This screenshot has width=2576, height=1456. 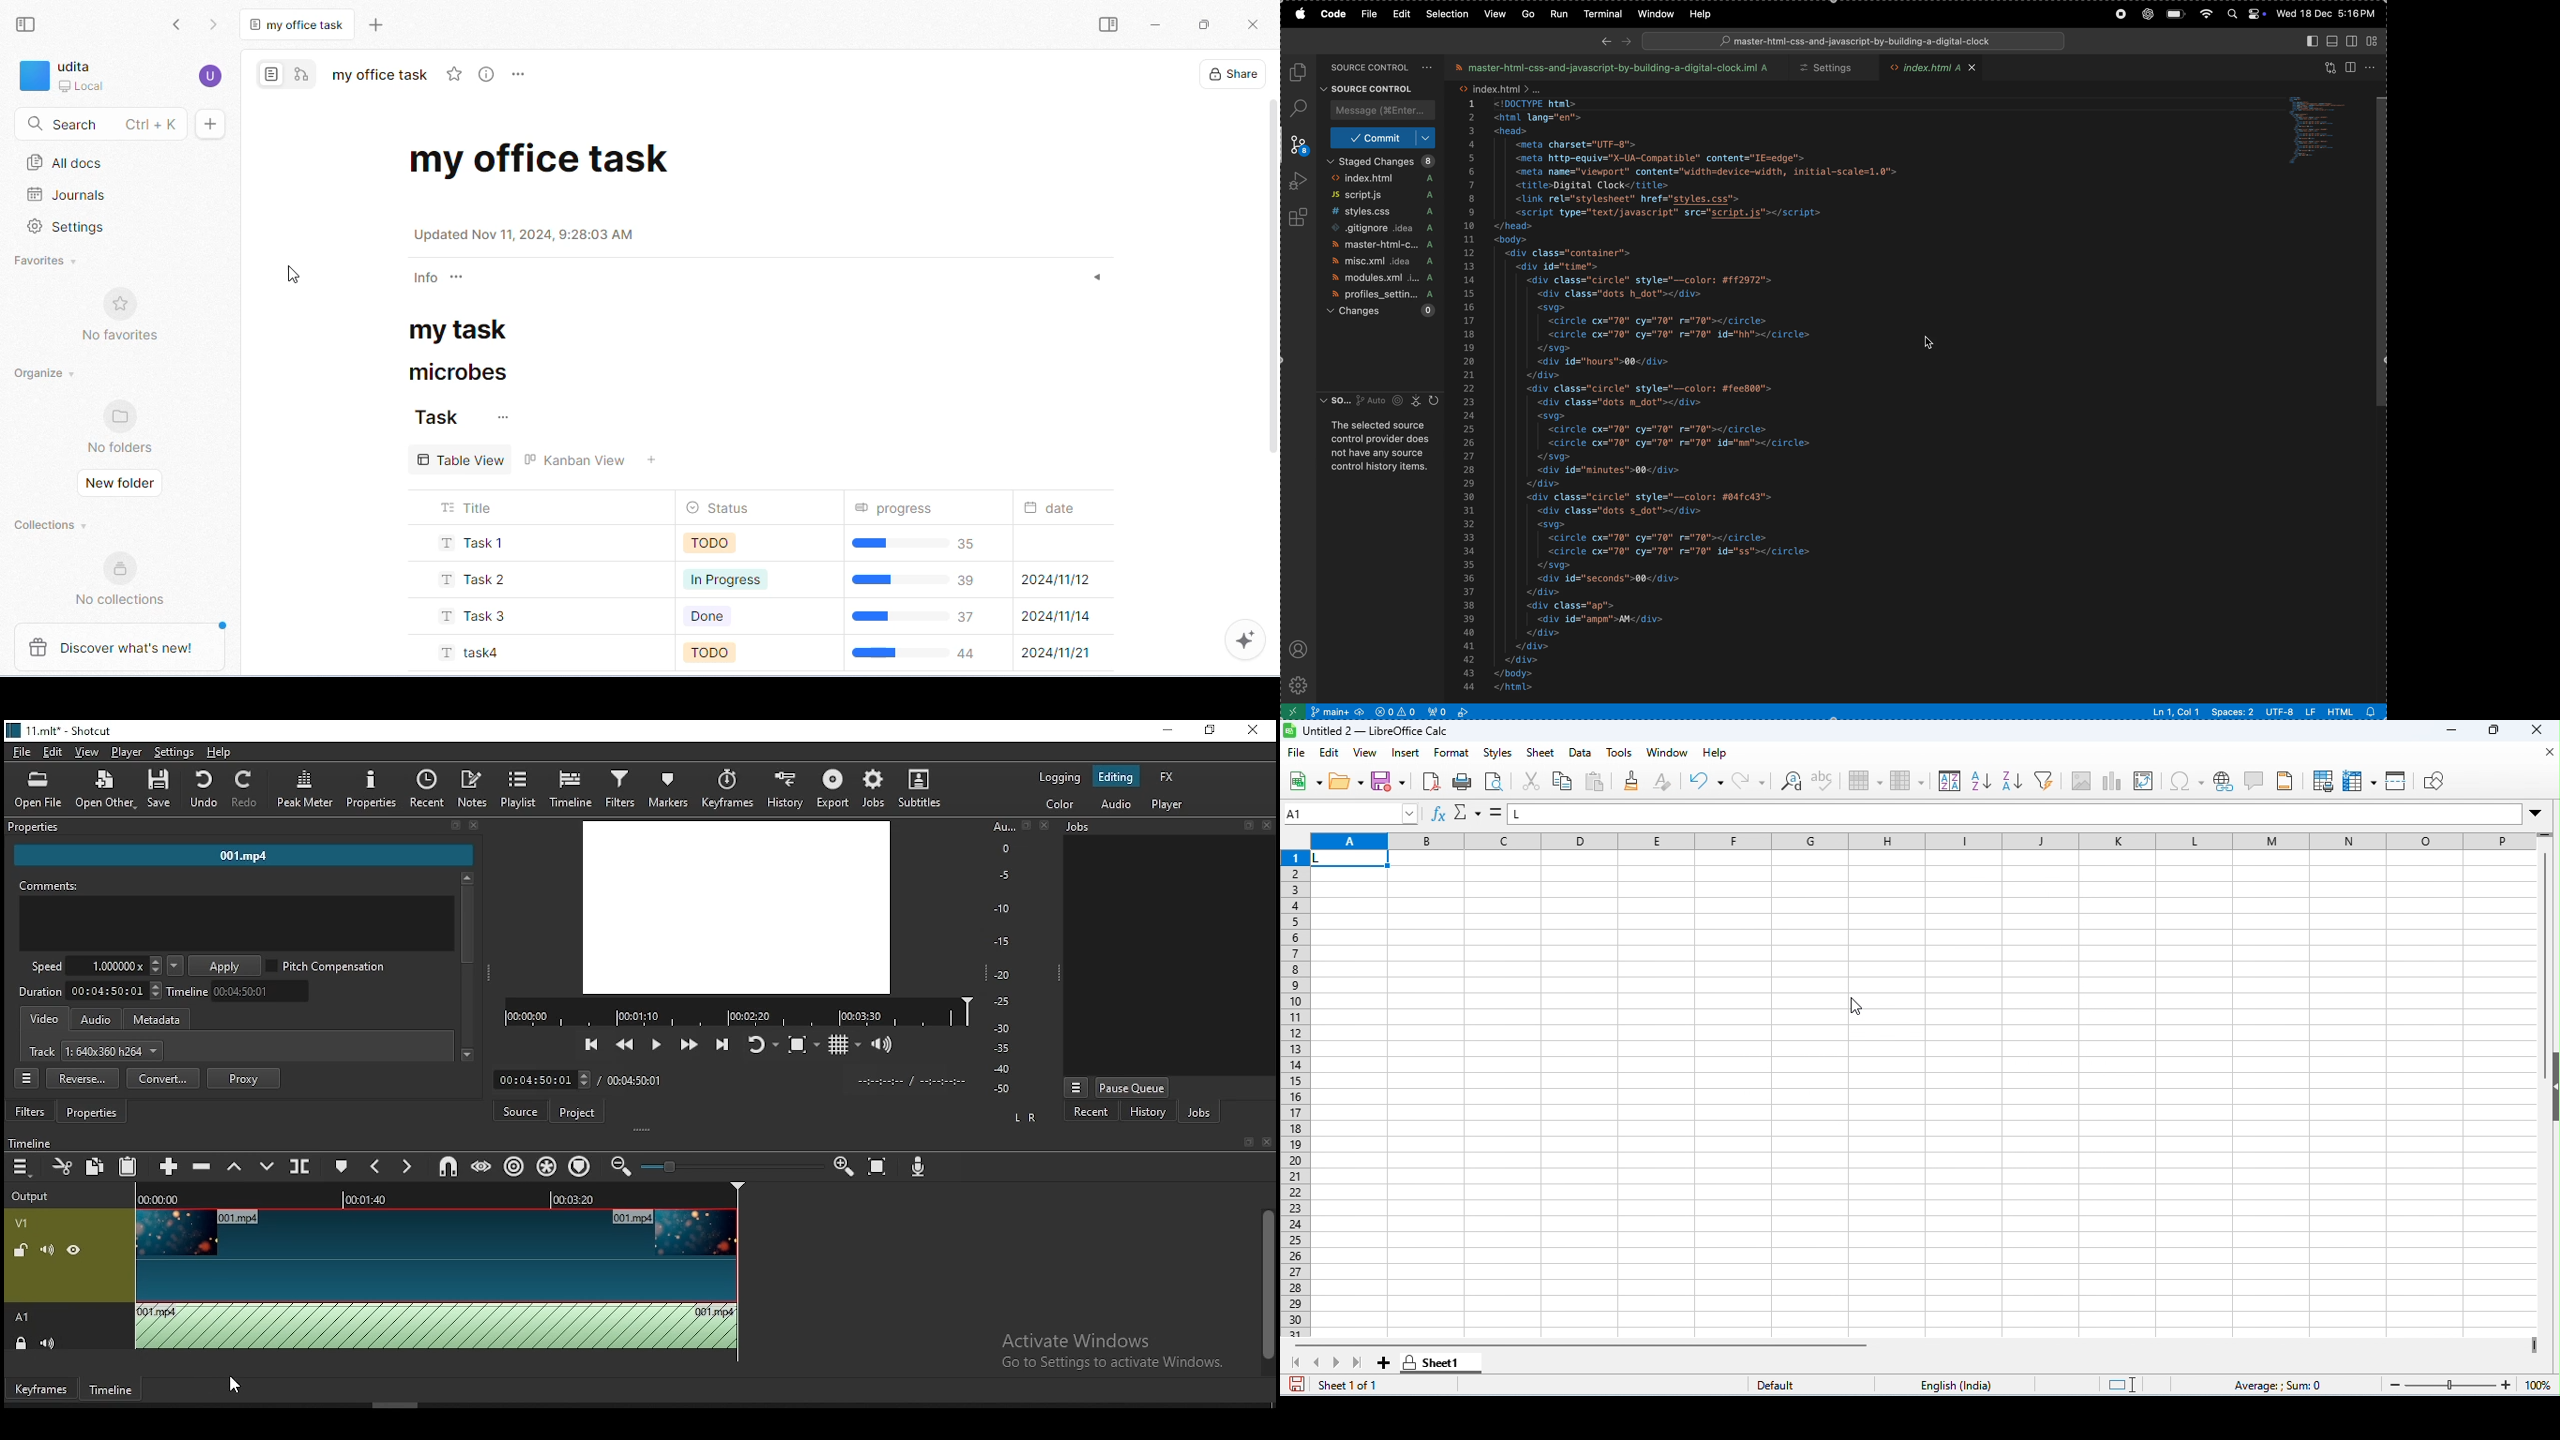 I want to click on progress 39, so click(x=923, y=582).